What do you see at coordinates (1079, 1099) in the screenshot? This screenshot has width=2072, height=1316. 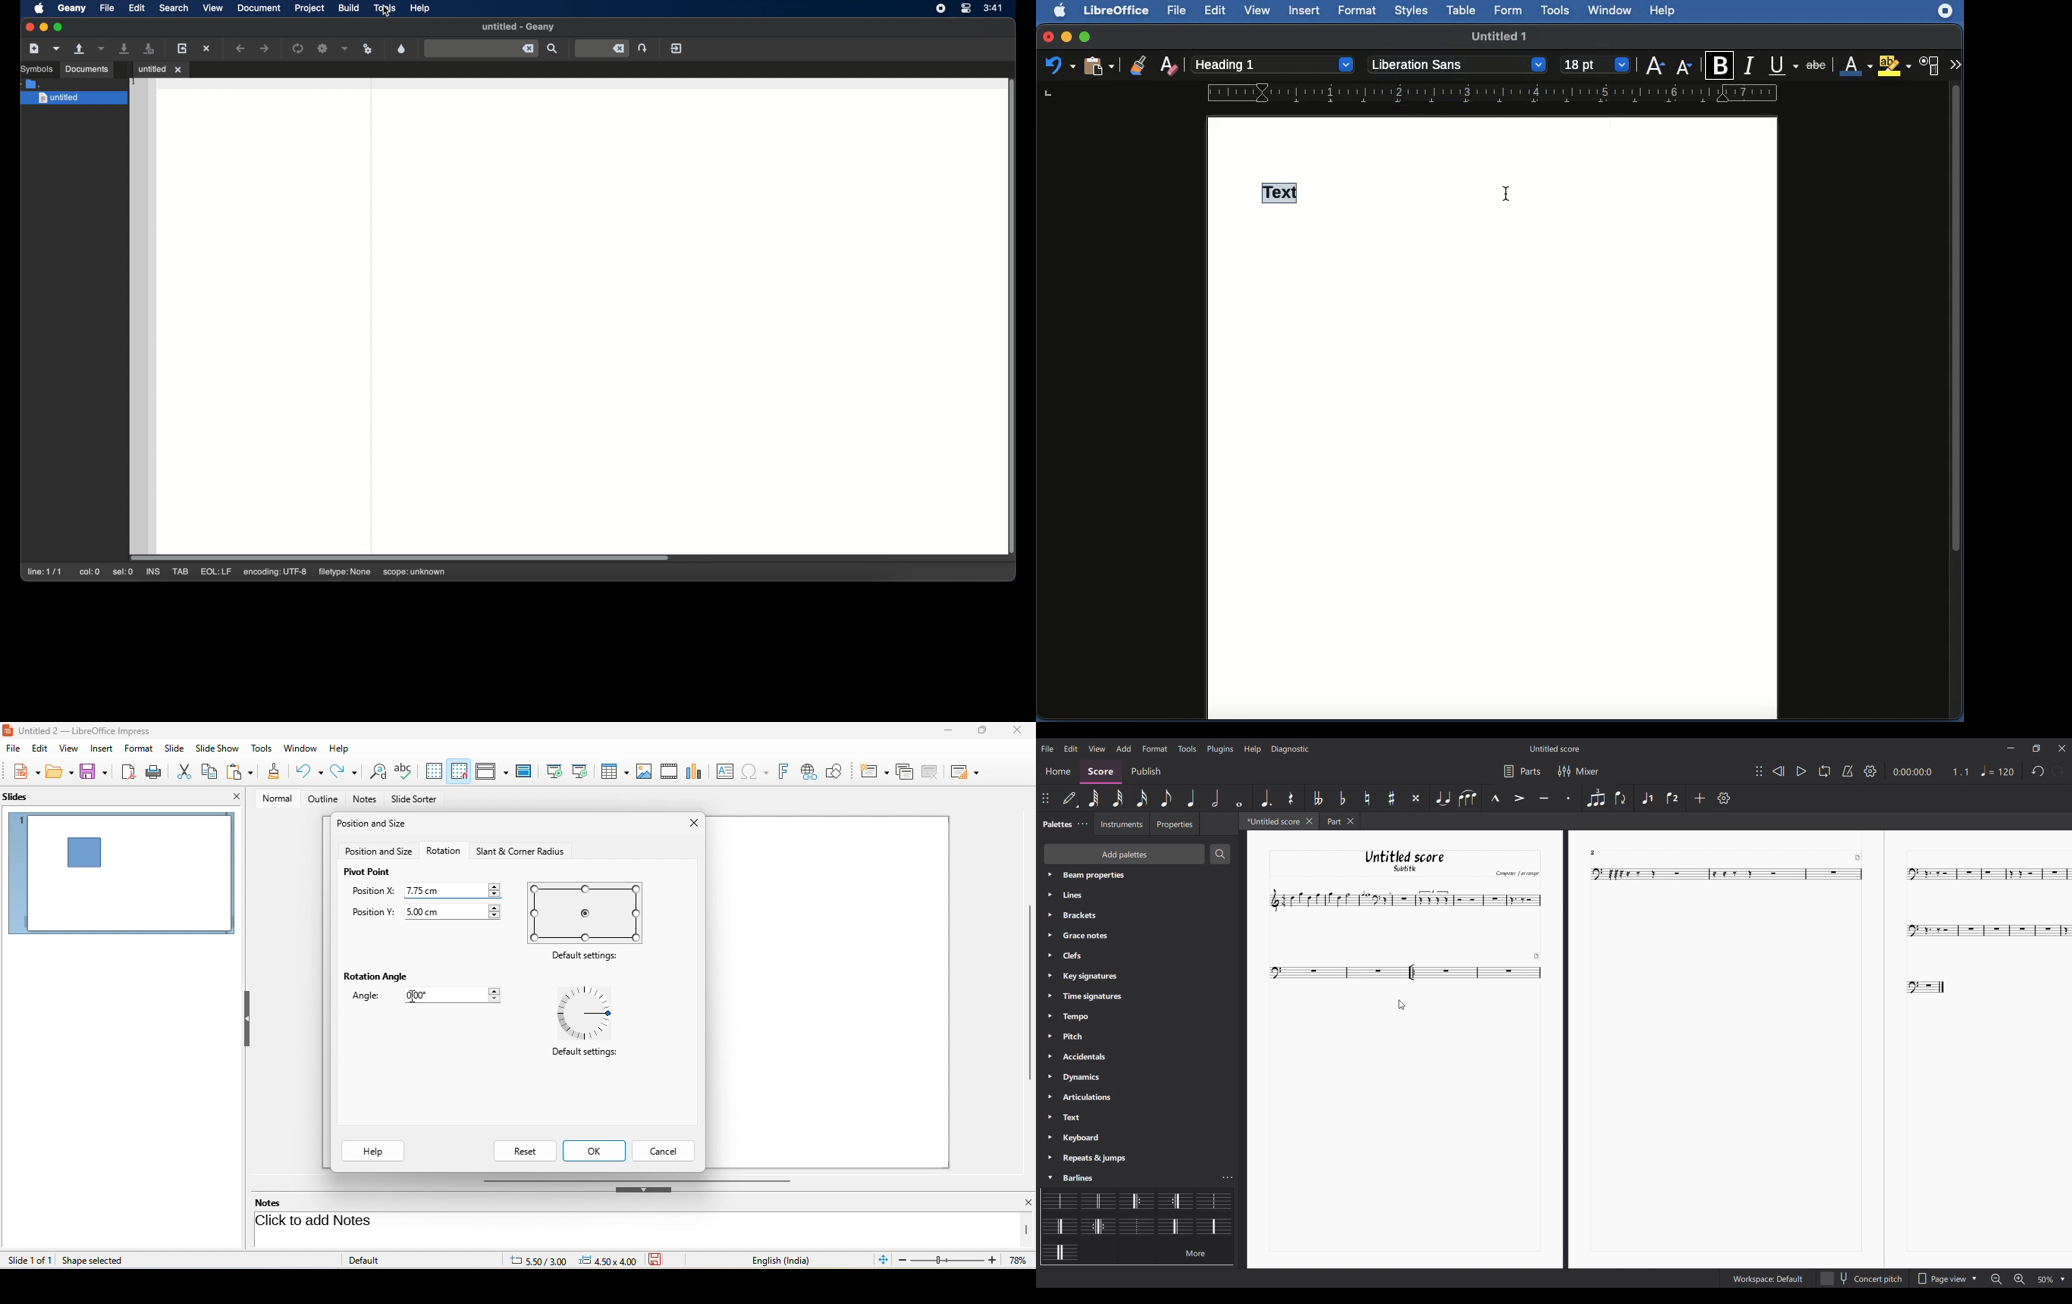 I see `Palette settings` at bounding box center [1079, 1099].